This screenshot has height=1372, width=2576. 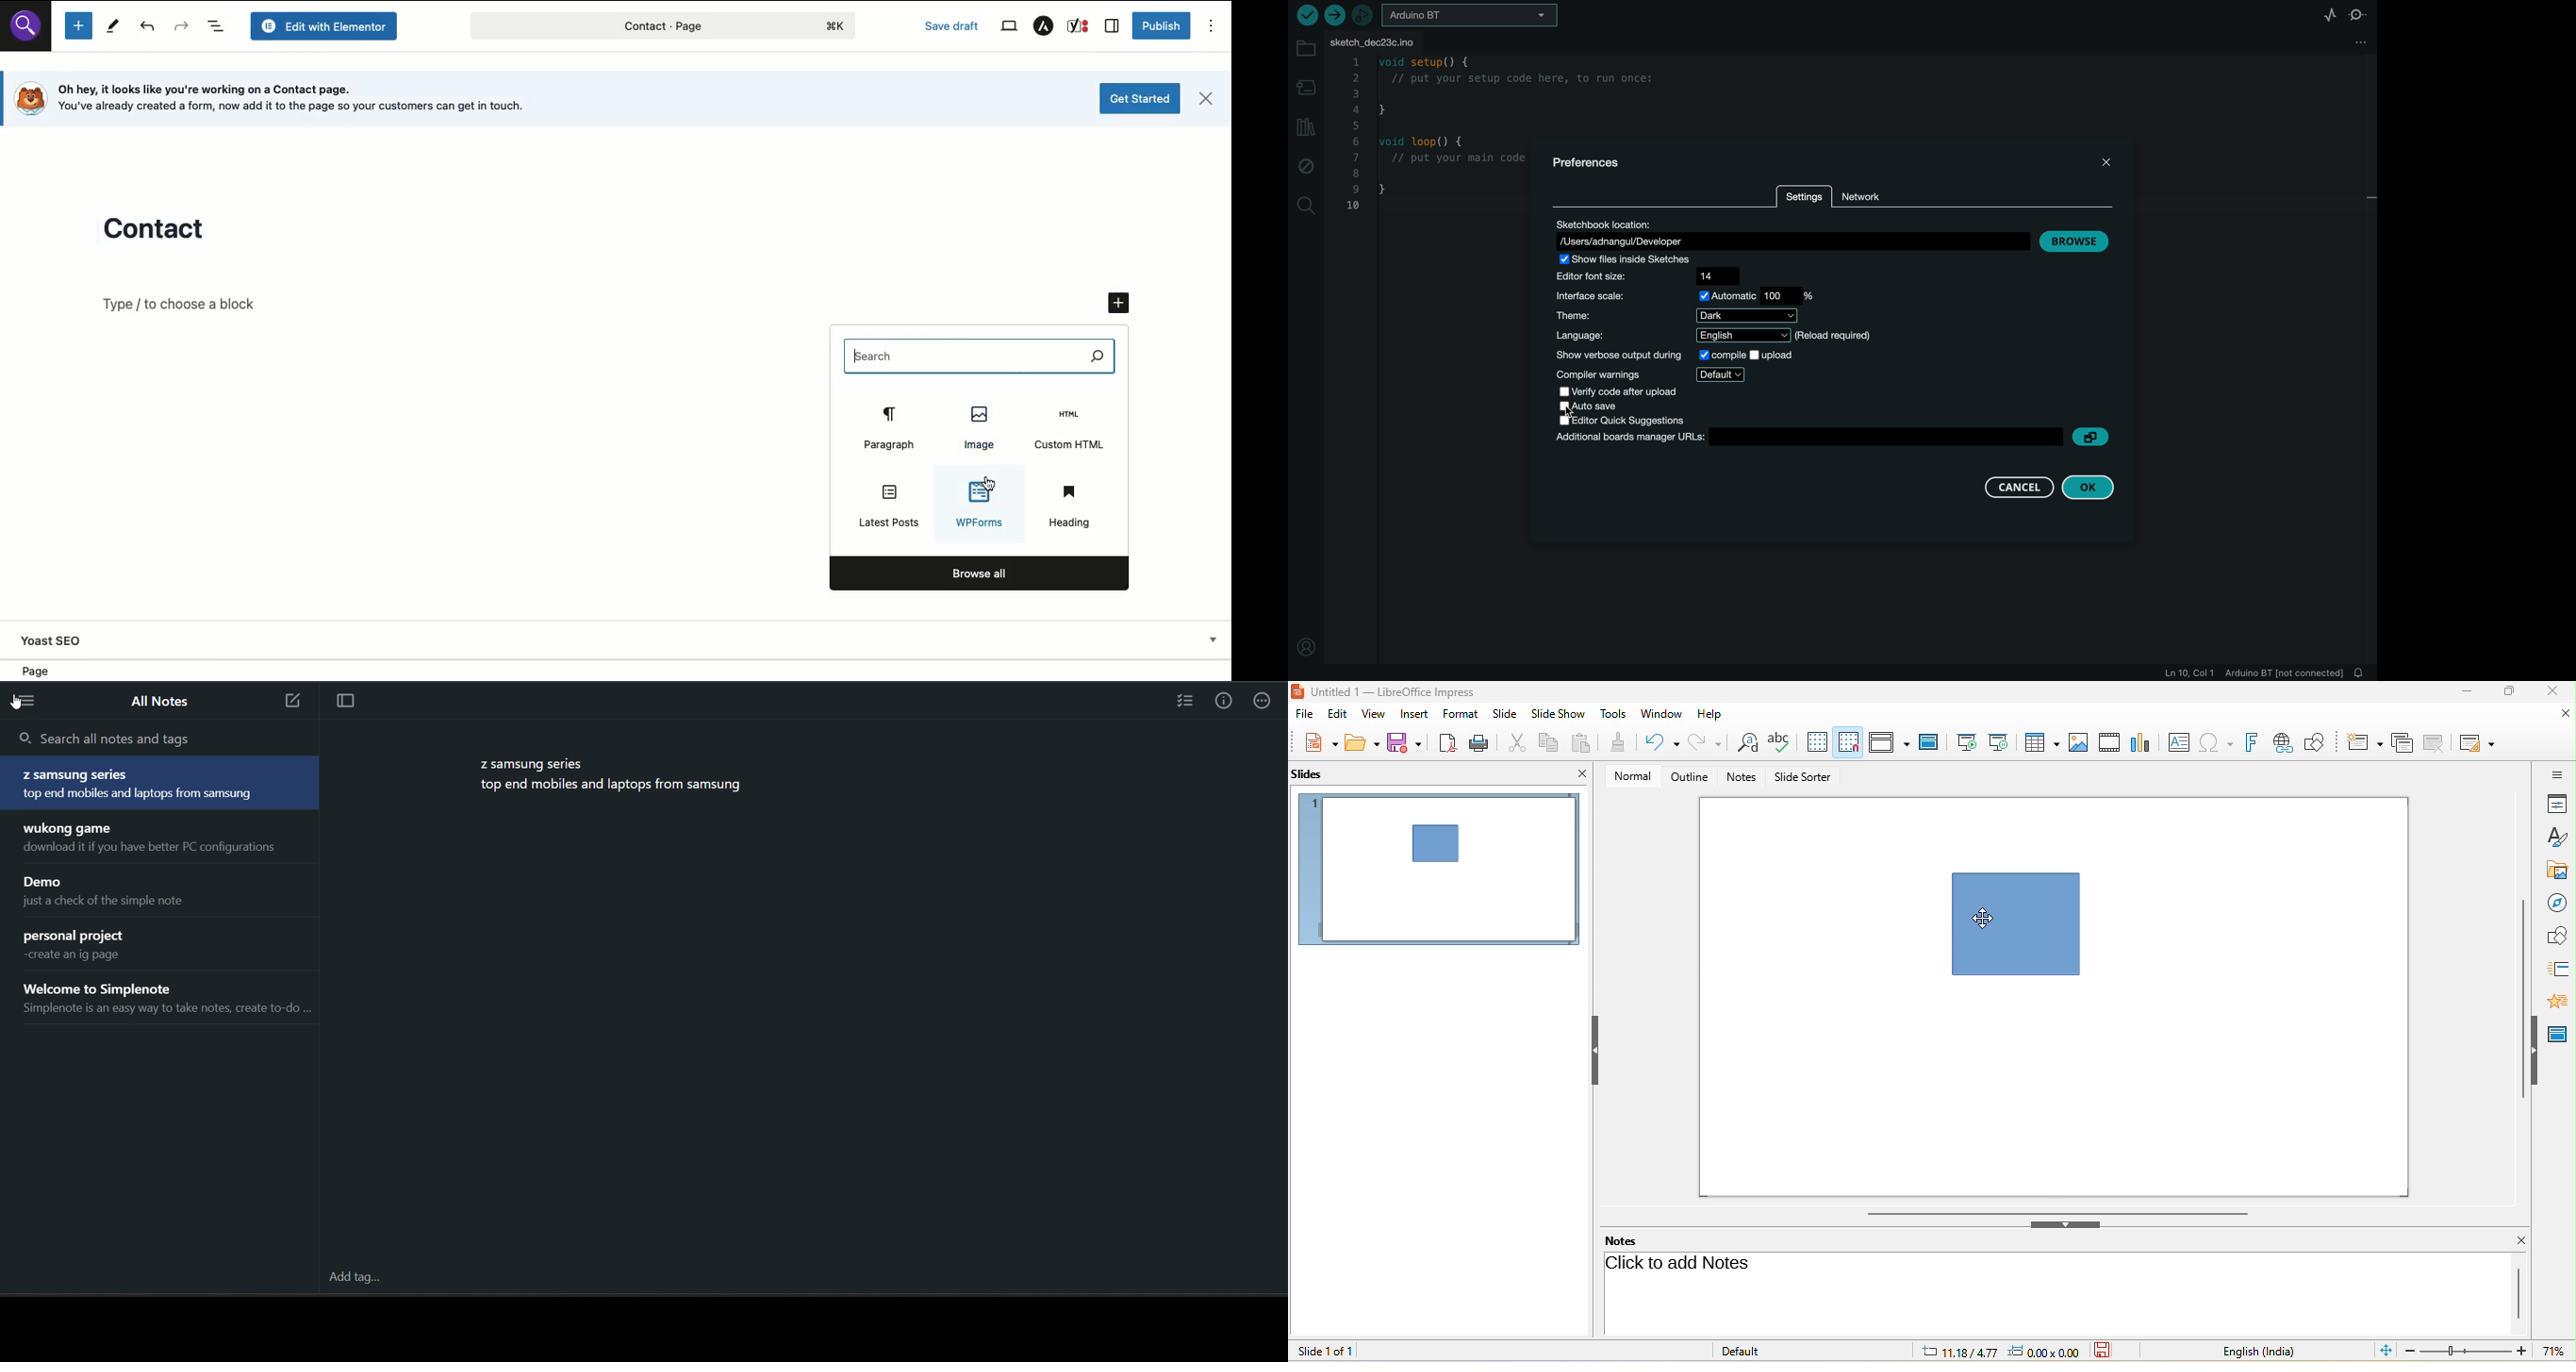 What do you see at coordinates (28, 704) in the screenshot?
I see `menu` at bounding box center [28, 704].